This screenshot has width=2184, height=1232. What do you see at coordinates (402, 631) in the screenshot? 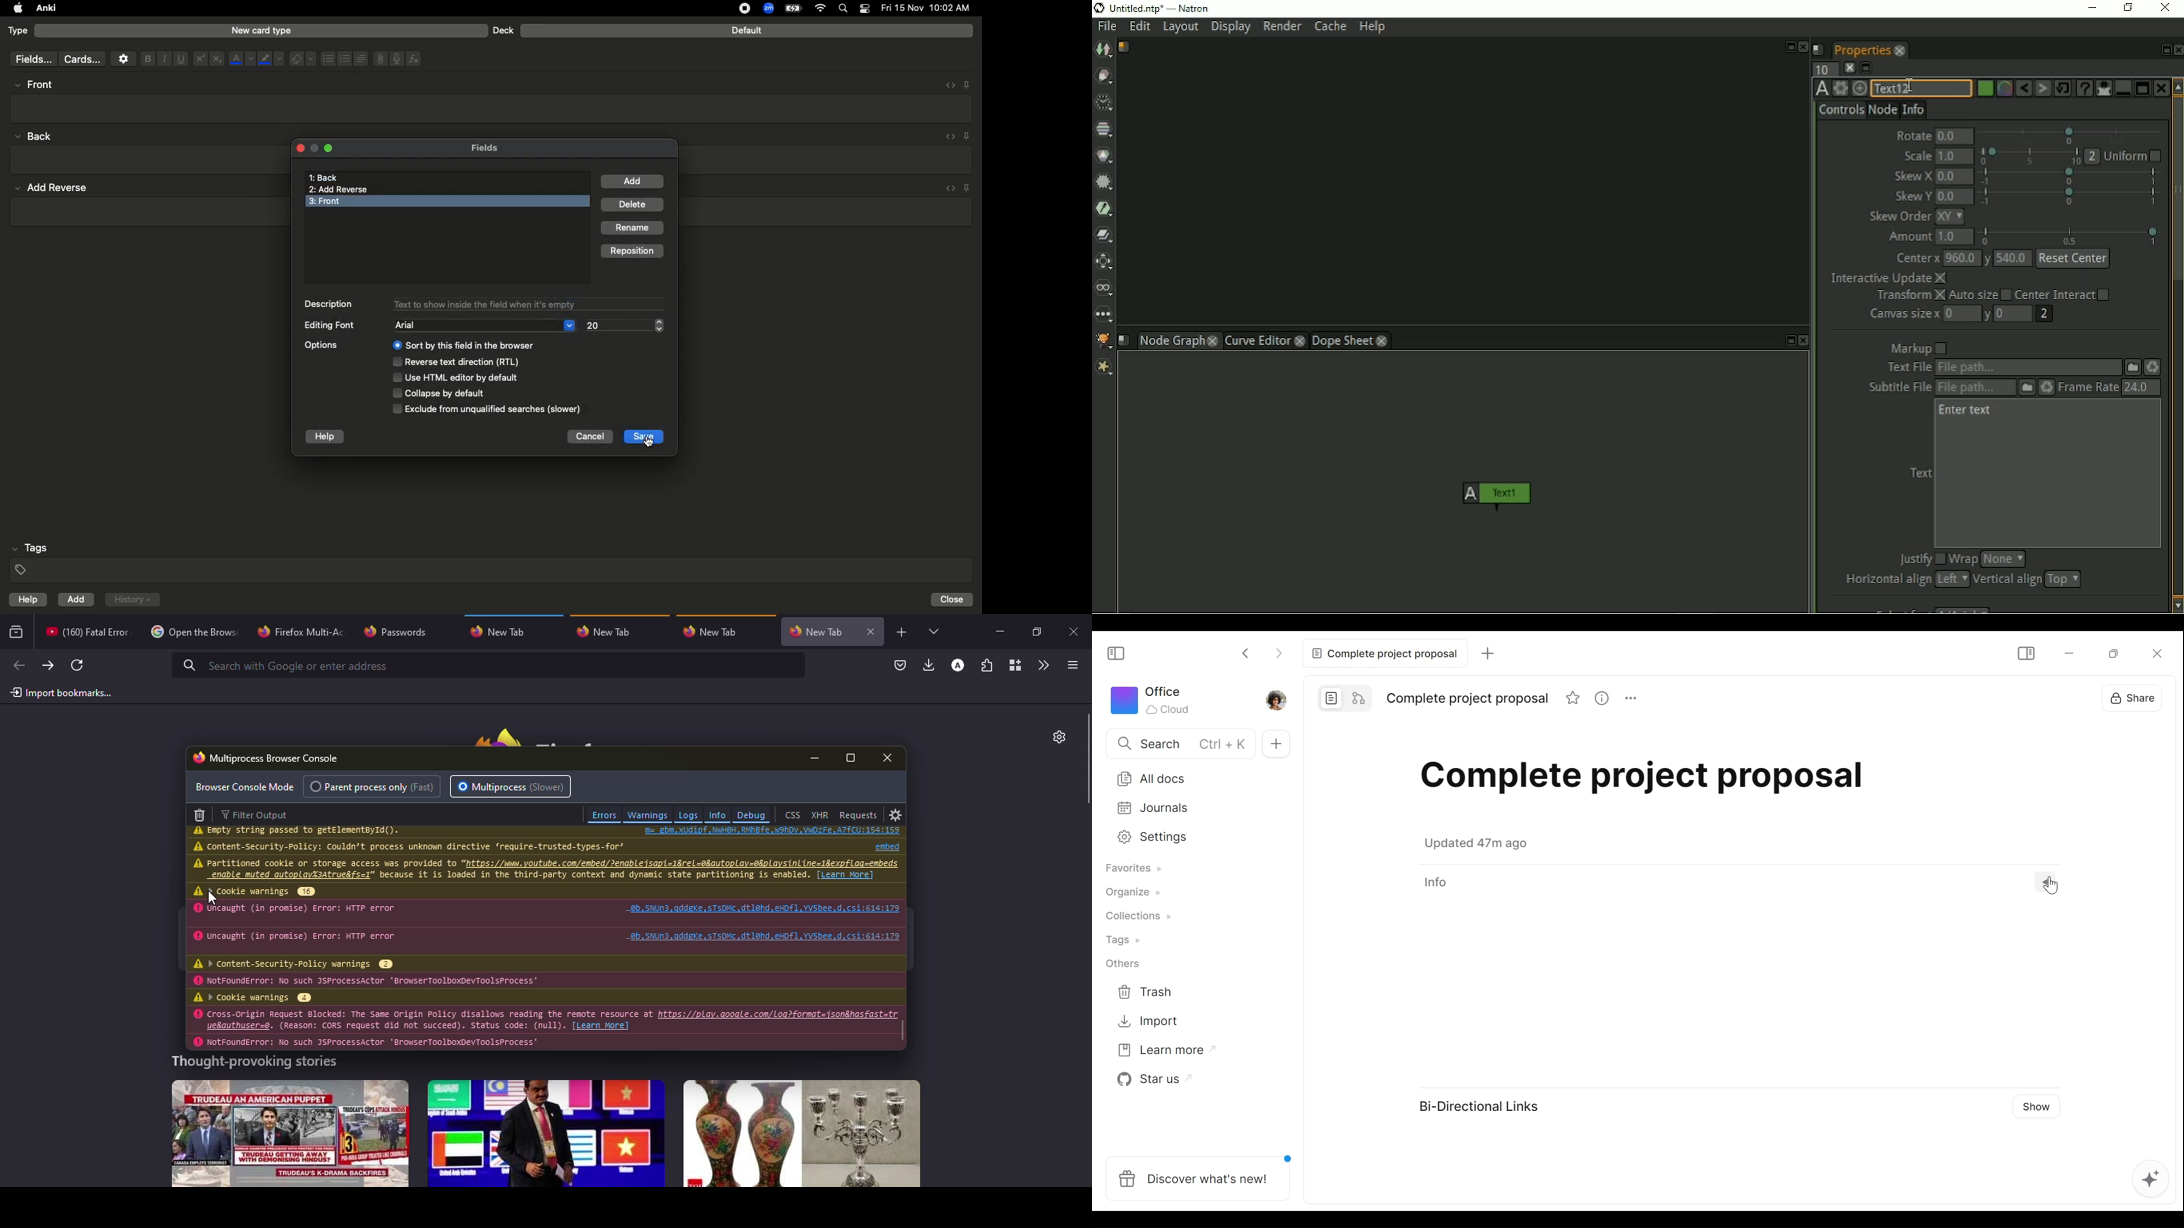
I see `tab` at bounding box center [402, 631].